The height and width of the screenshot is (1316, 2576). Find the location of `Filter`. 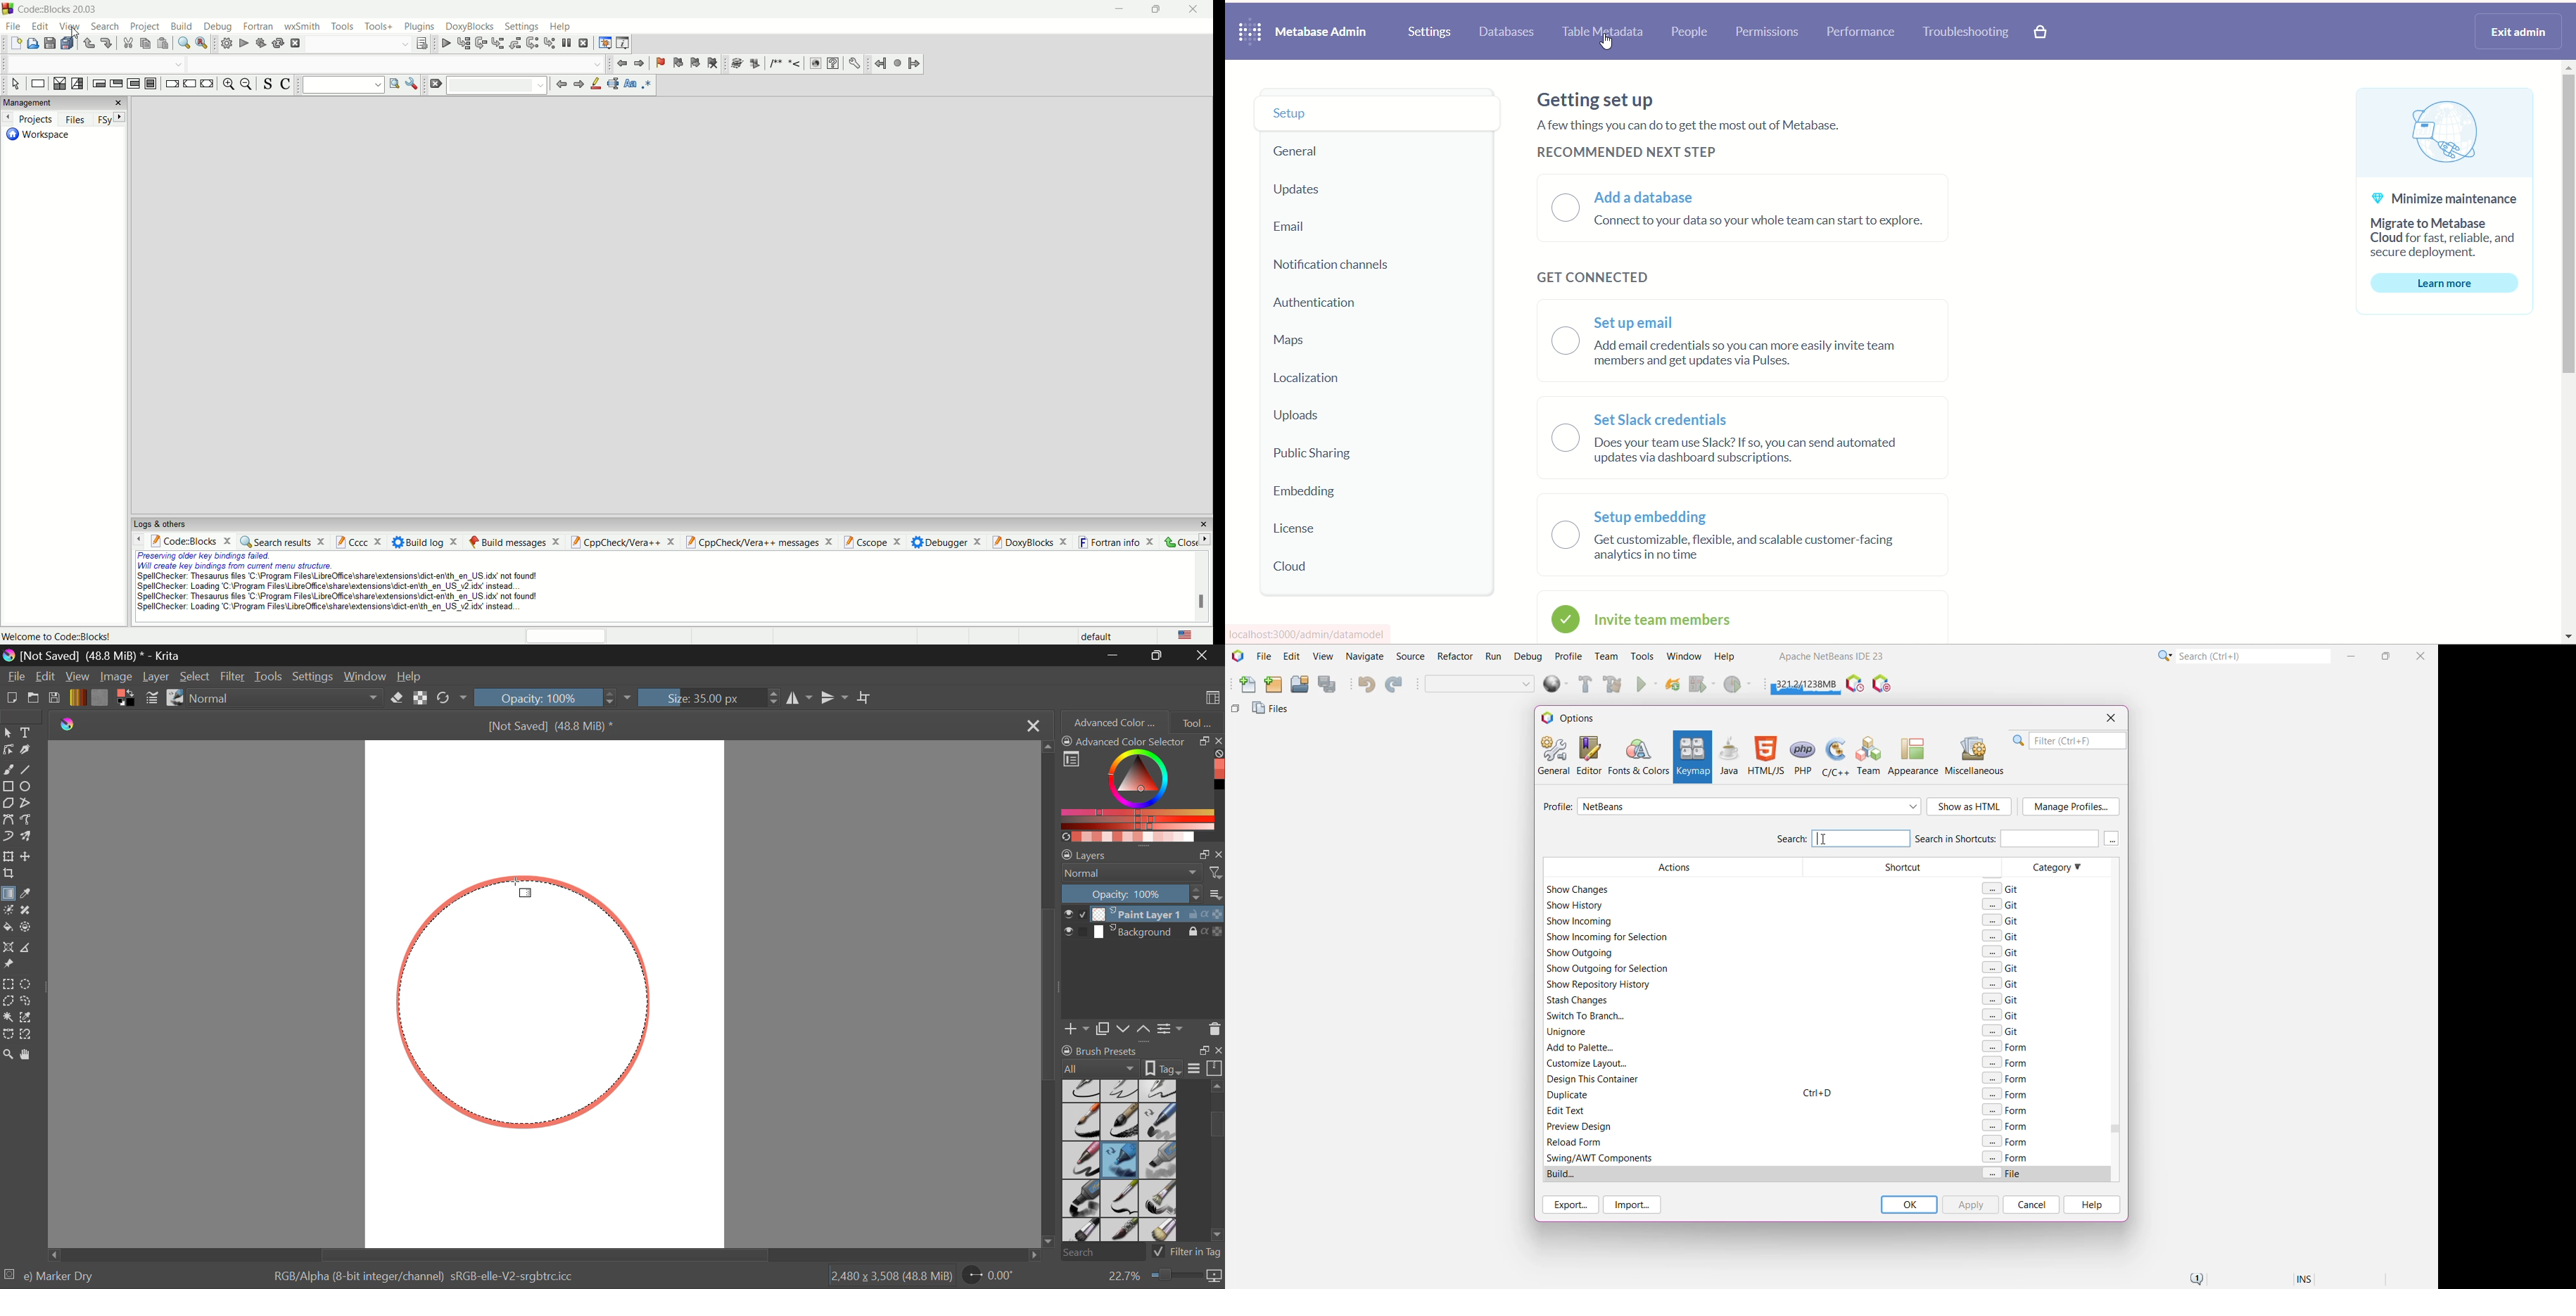

Filter is located at coordinates (234, 677).